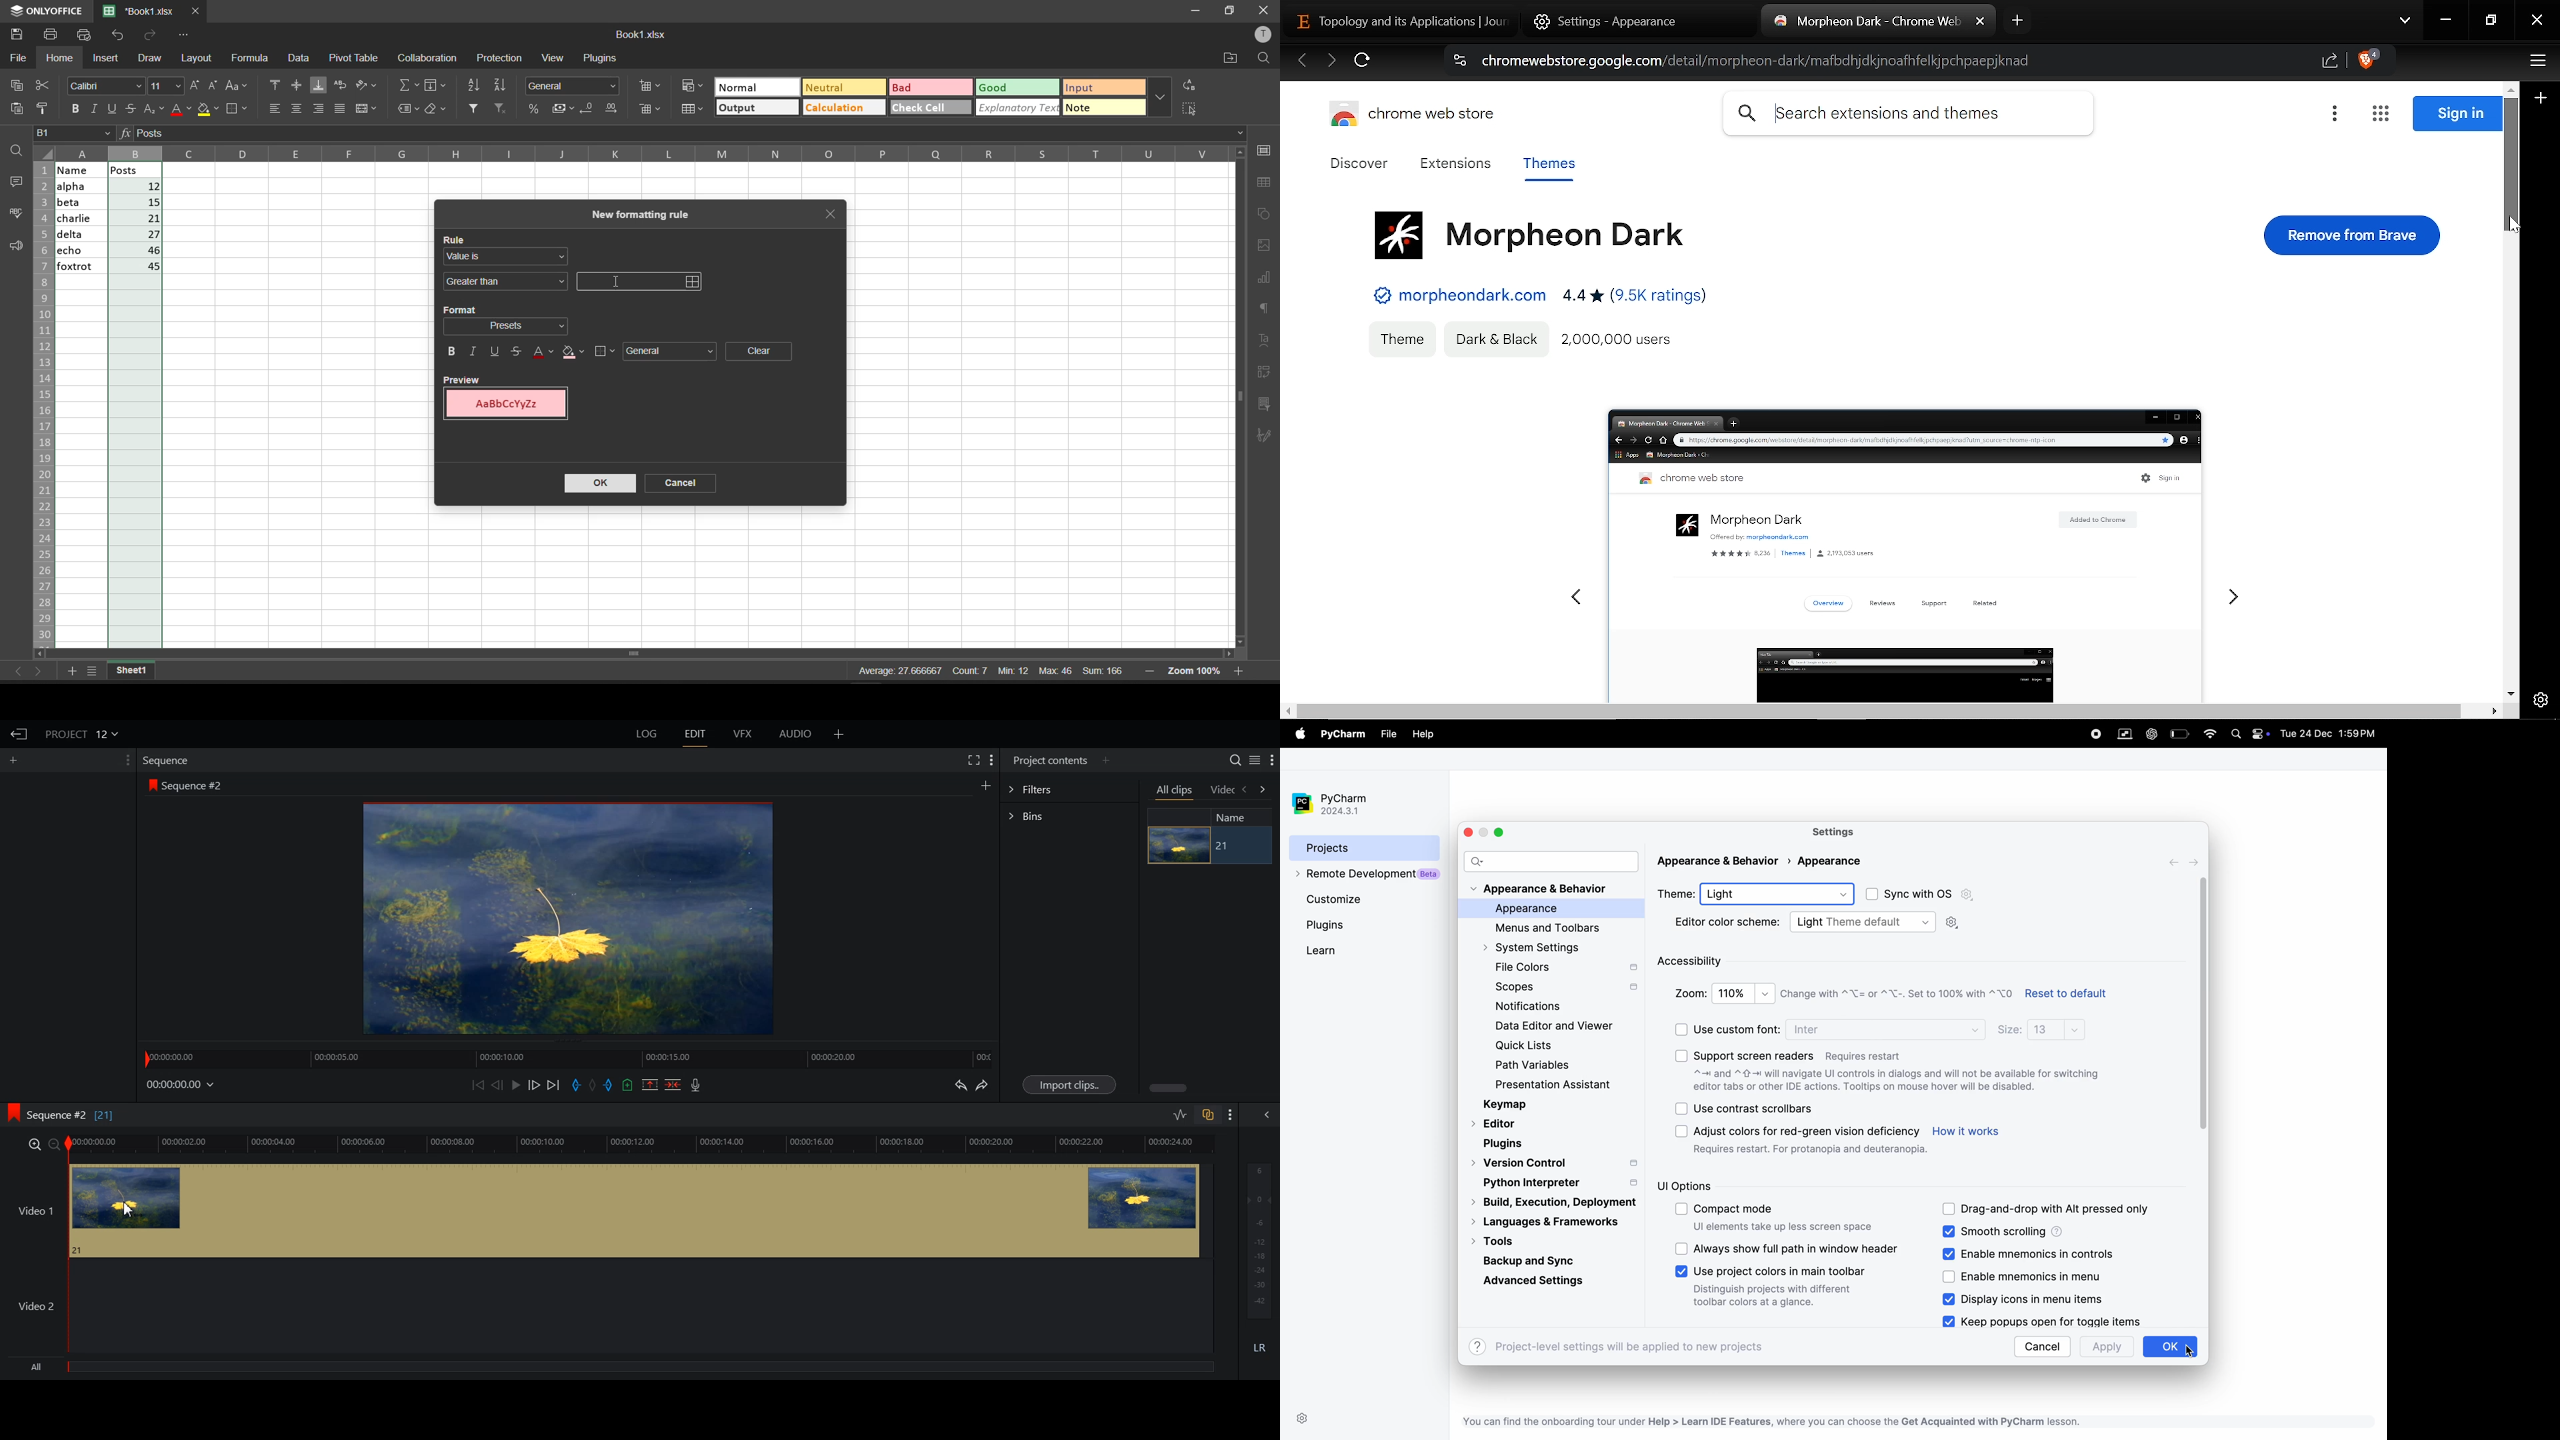  What do you see at coordinates (1570, 1084) in the screenshot?
I see `presentation` at bounding box center [1570, 1084].